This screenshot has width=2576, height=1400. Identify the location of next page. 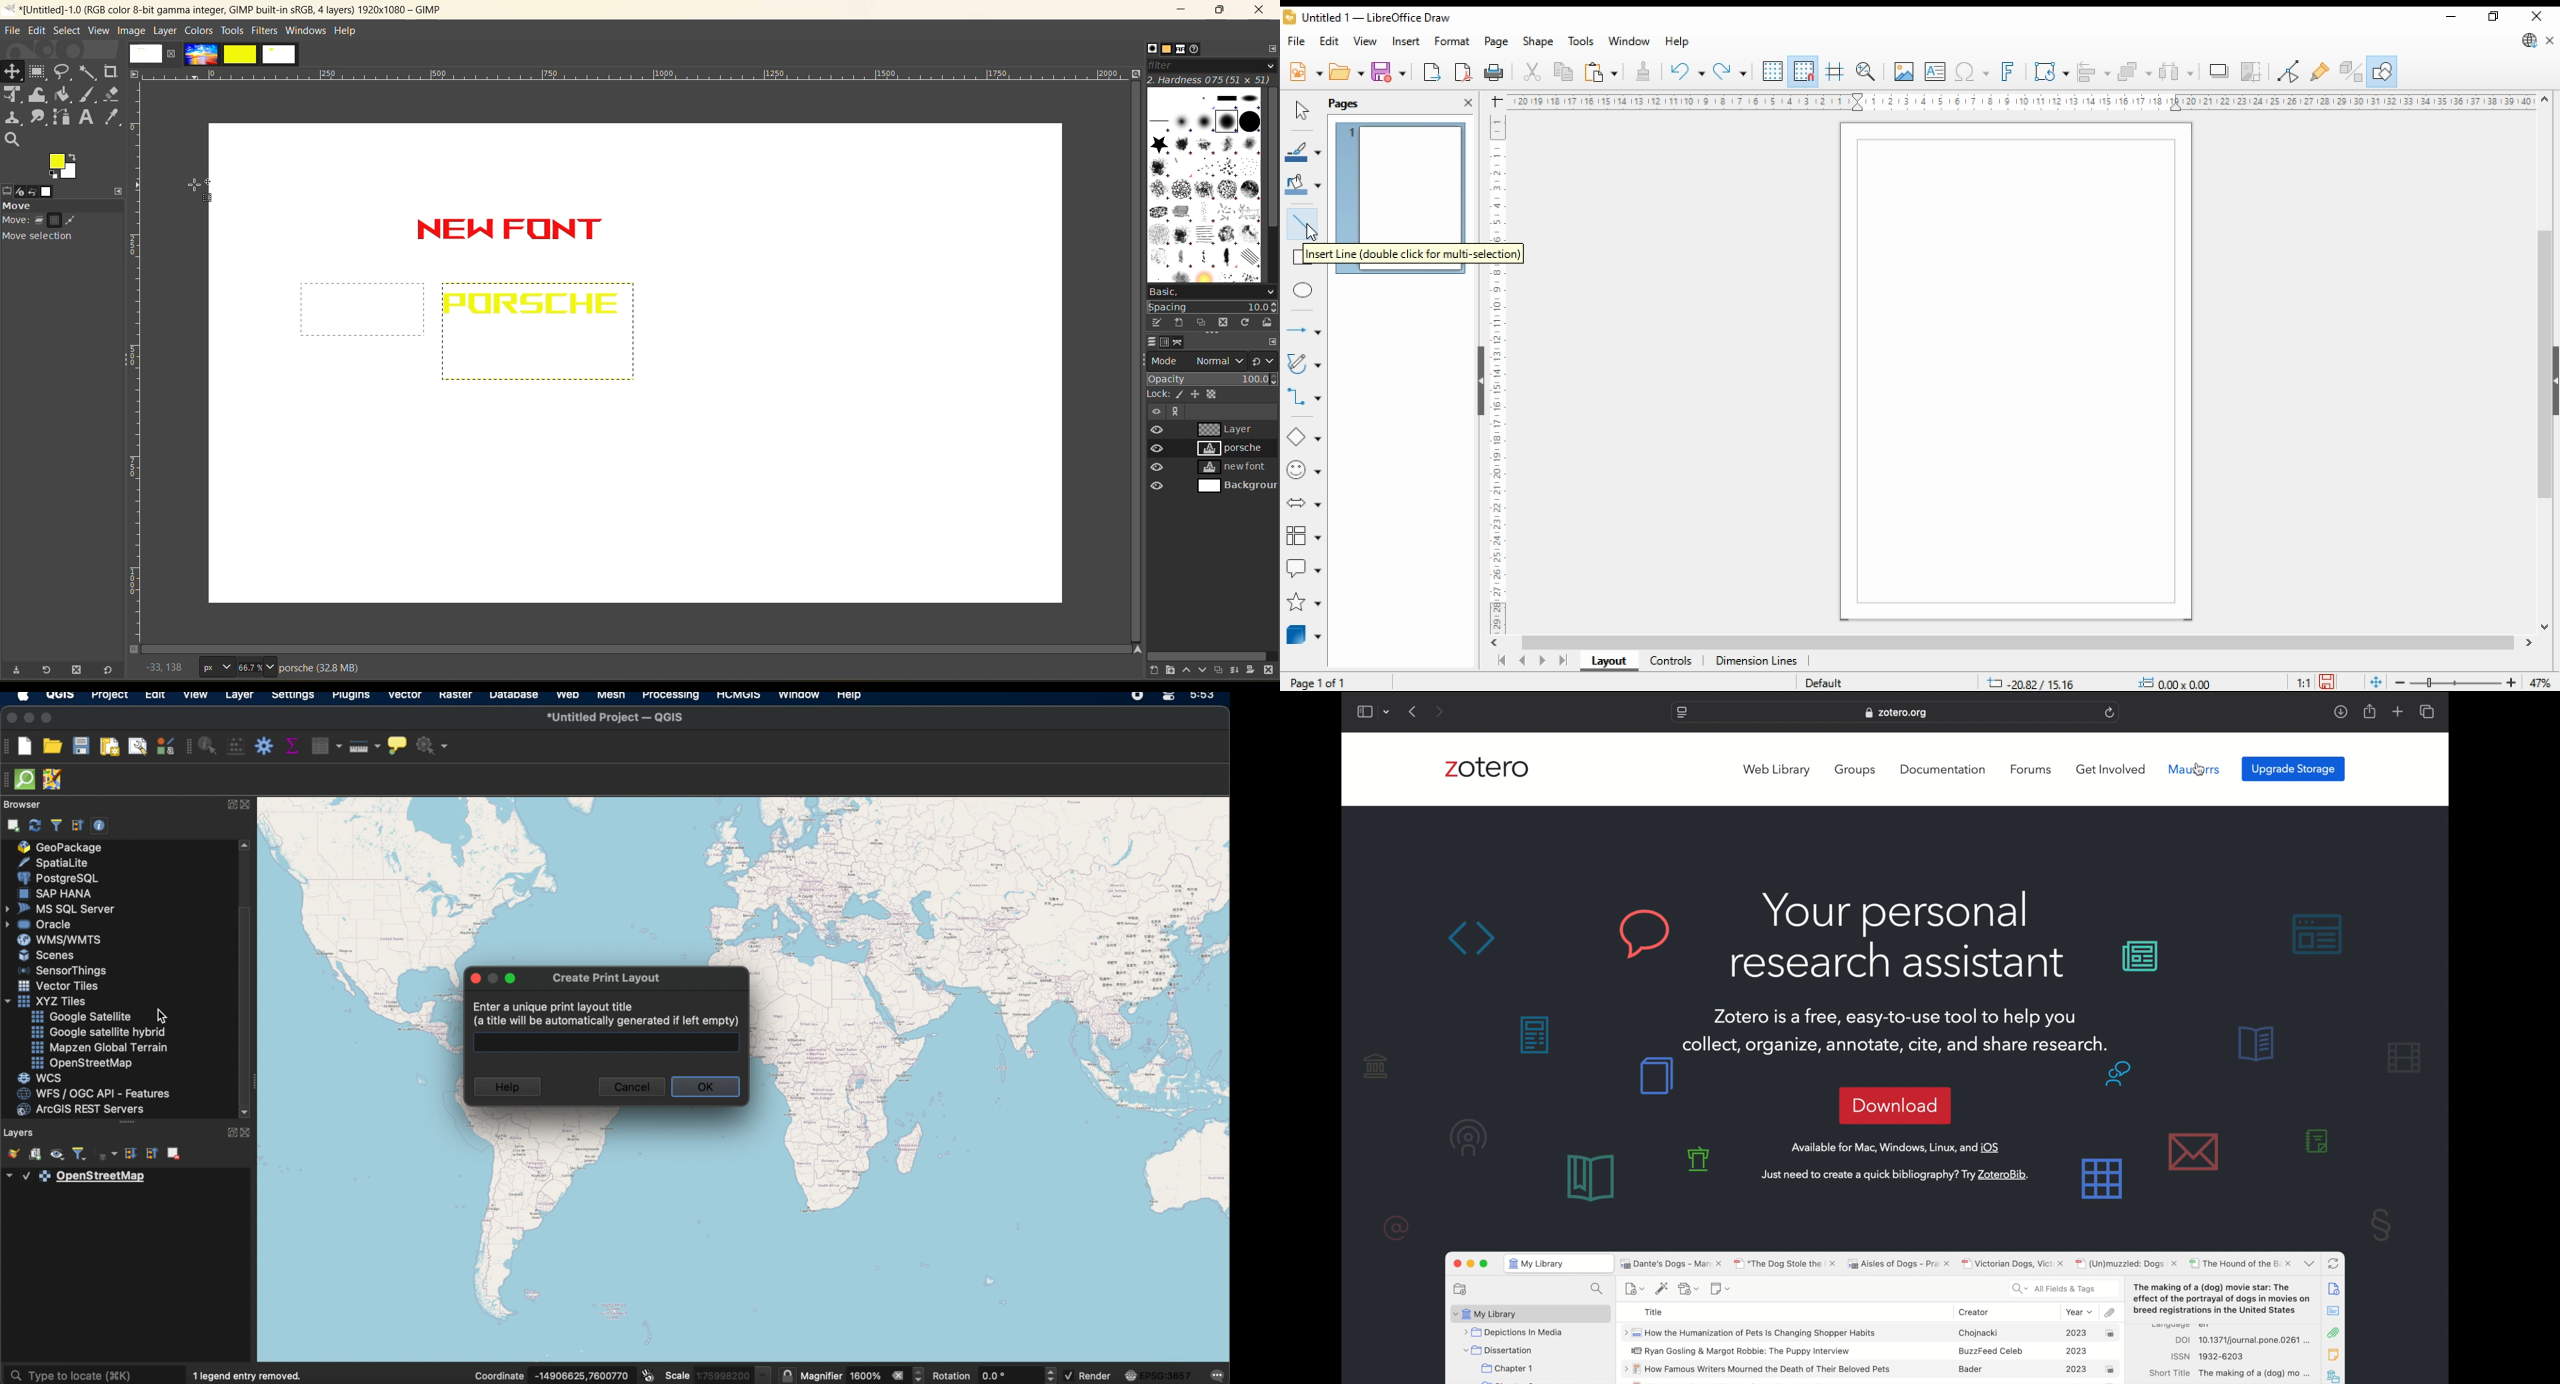
(1546, 661).